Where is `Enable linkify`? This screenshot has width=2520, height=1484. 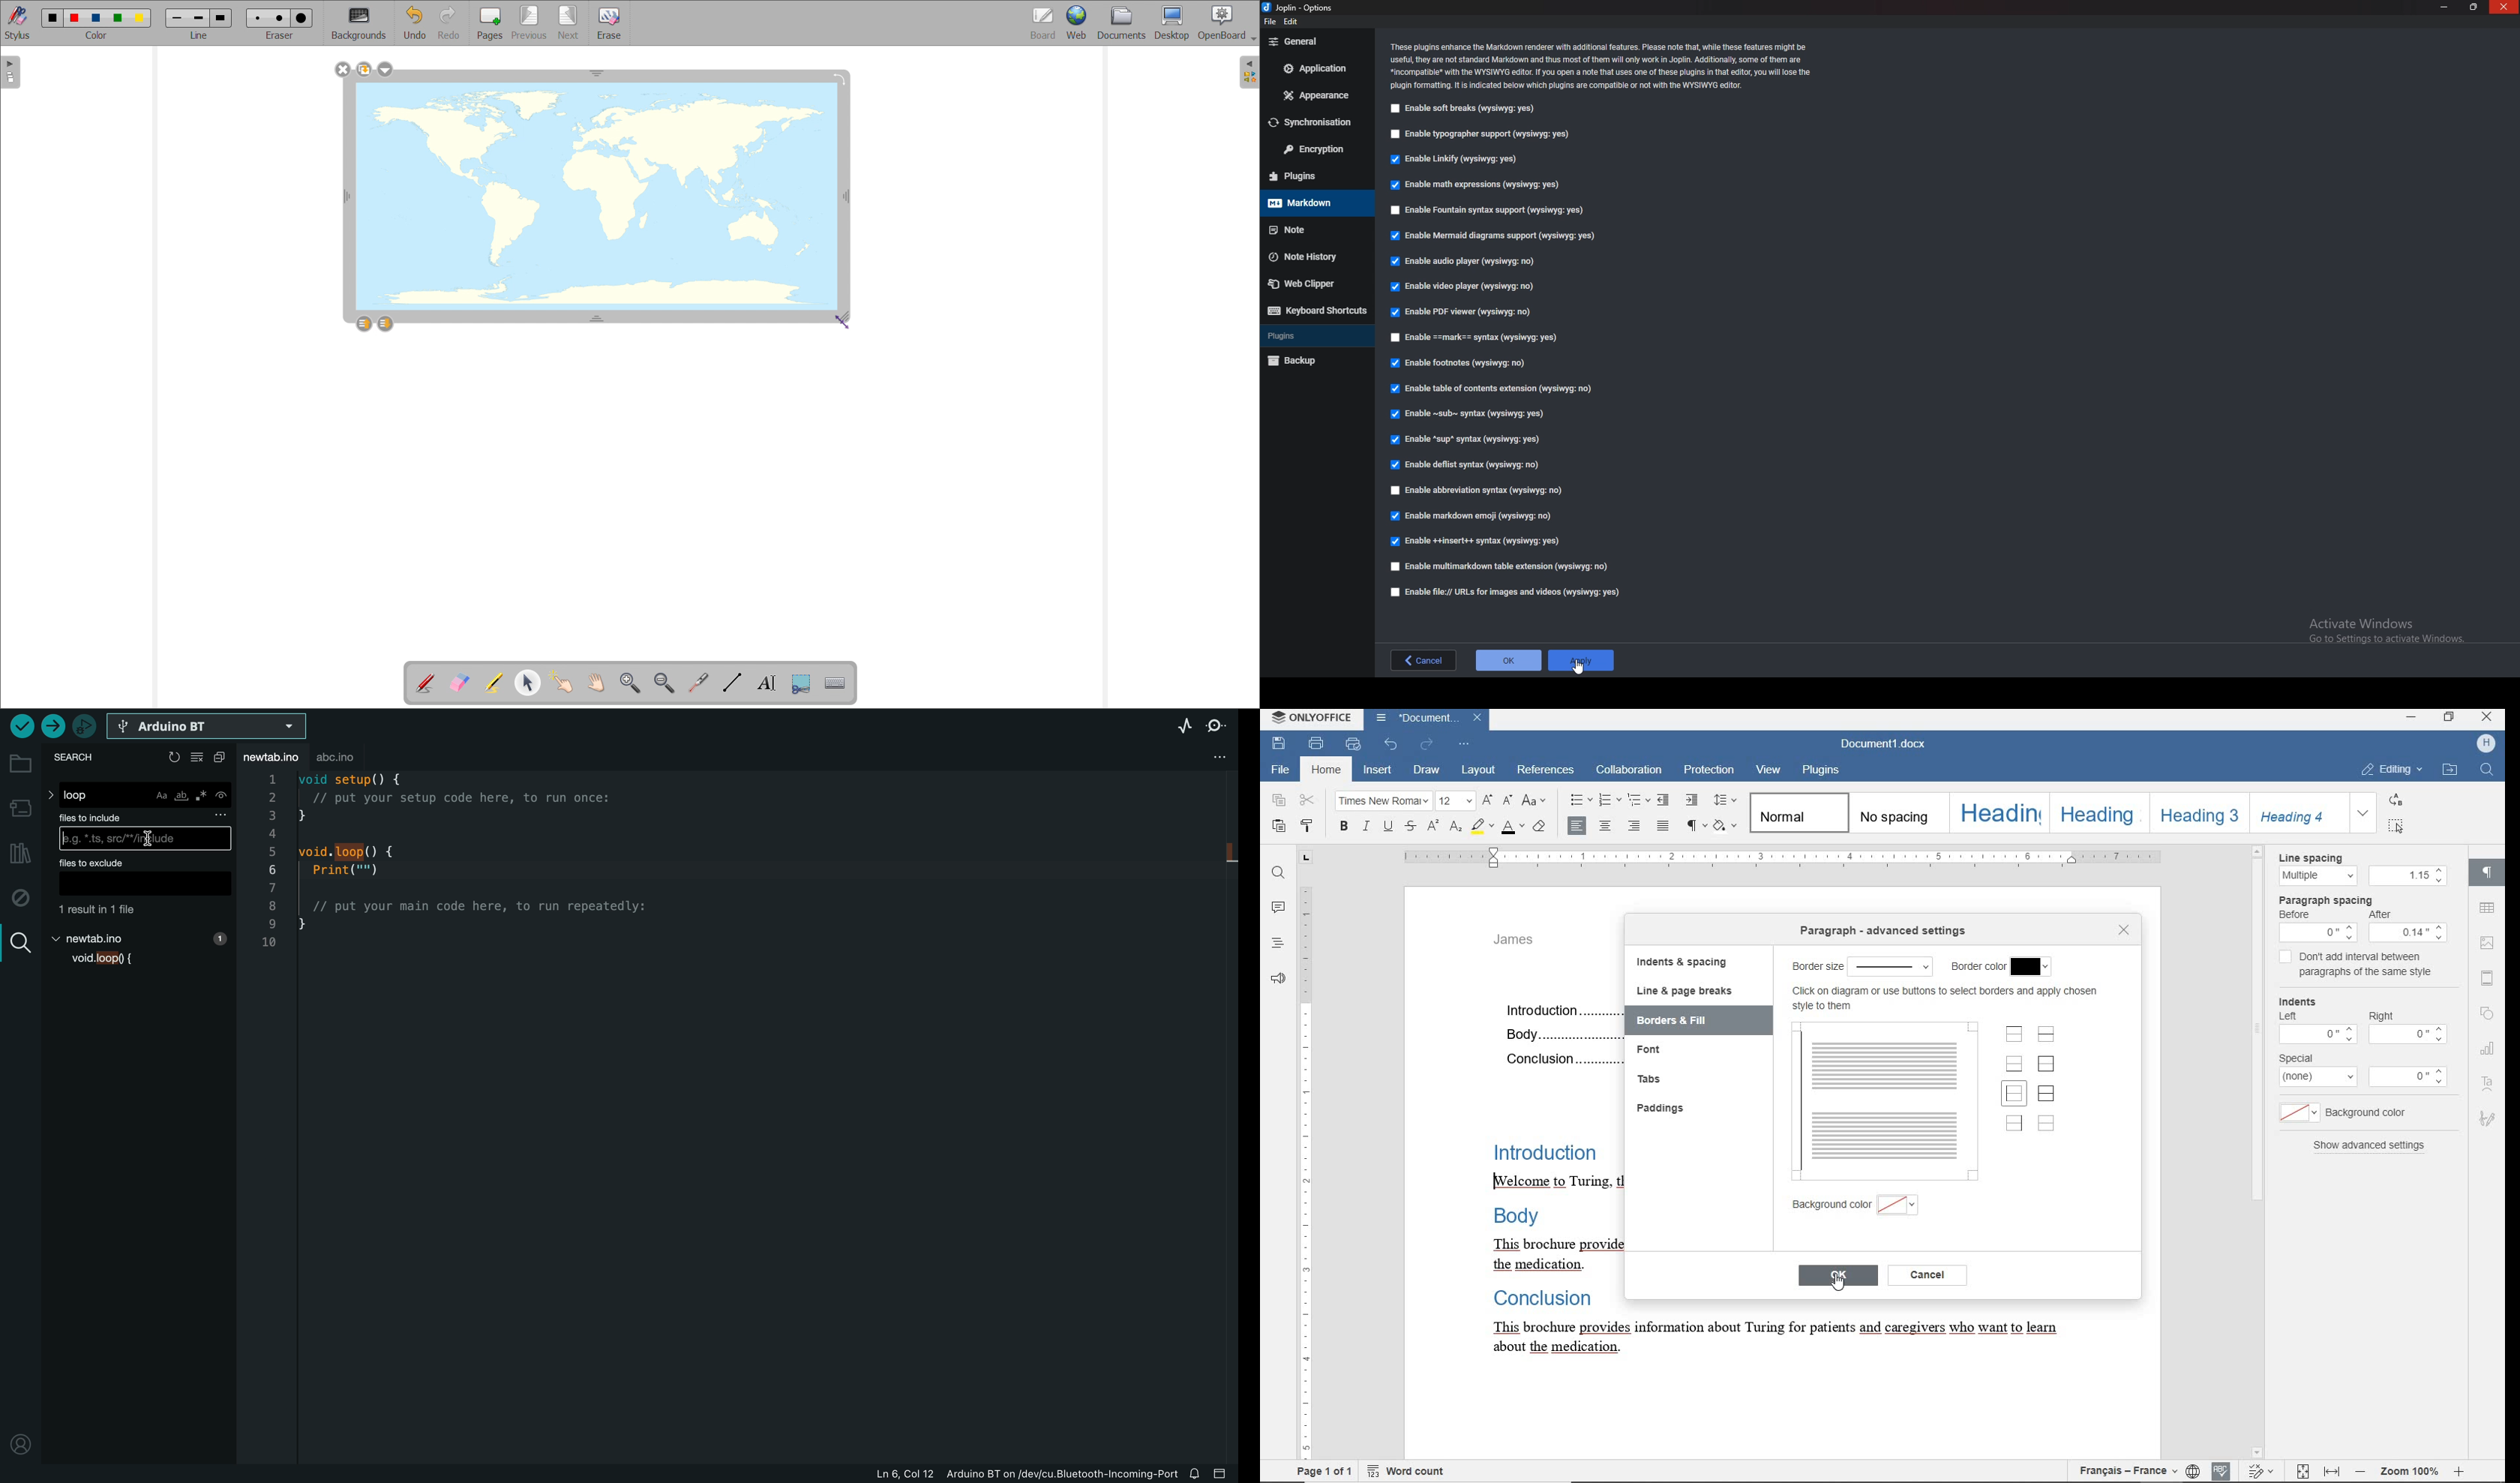 Enable linkify is located at coordinates (1460, 158).